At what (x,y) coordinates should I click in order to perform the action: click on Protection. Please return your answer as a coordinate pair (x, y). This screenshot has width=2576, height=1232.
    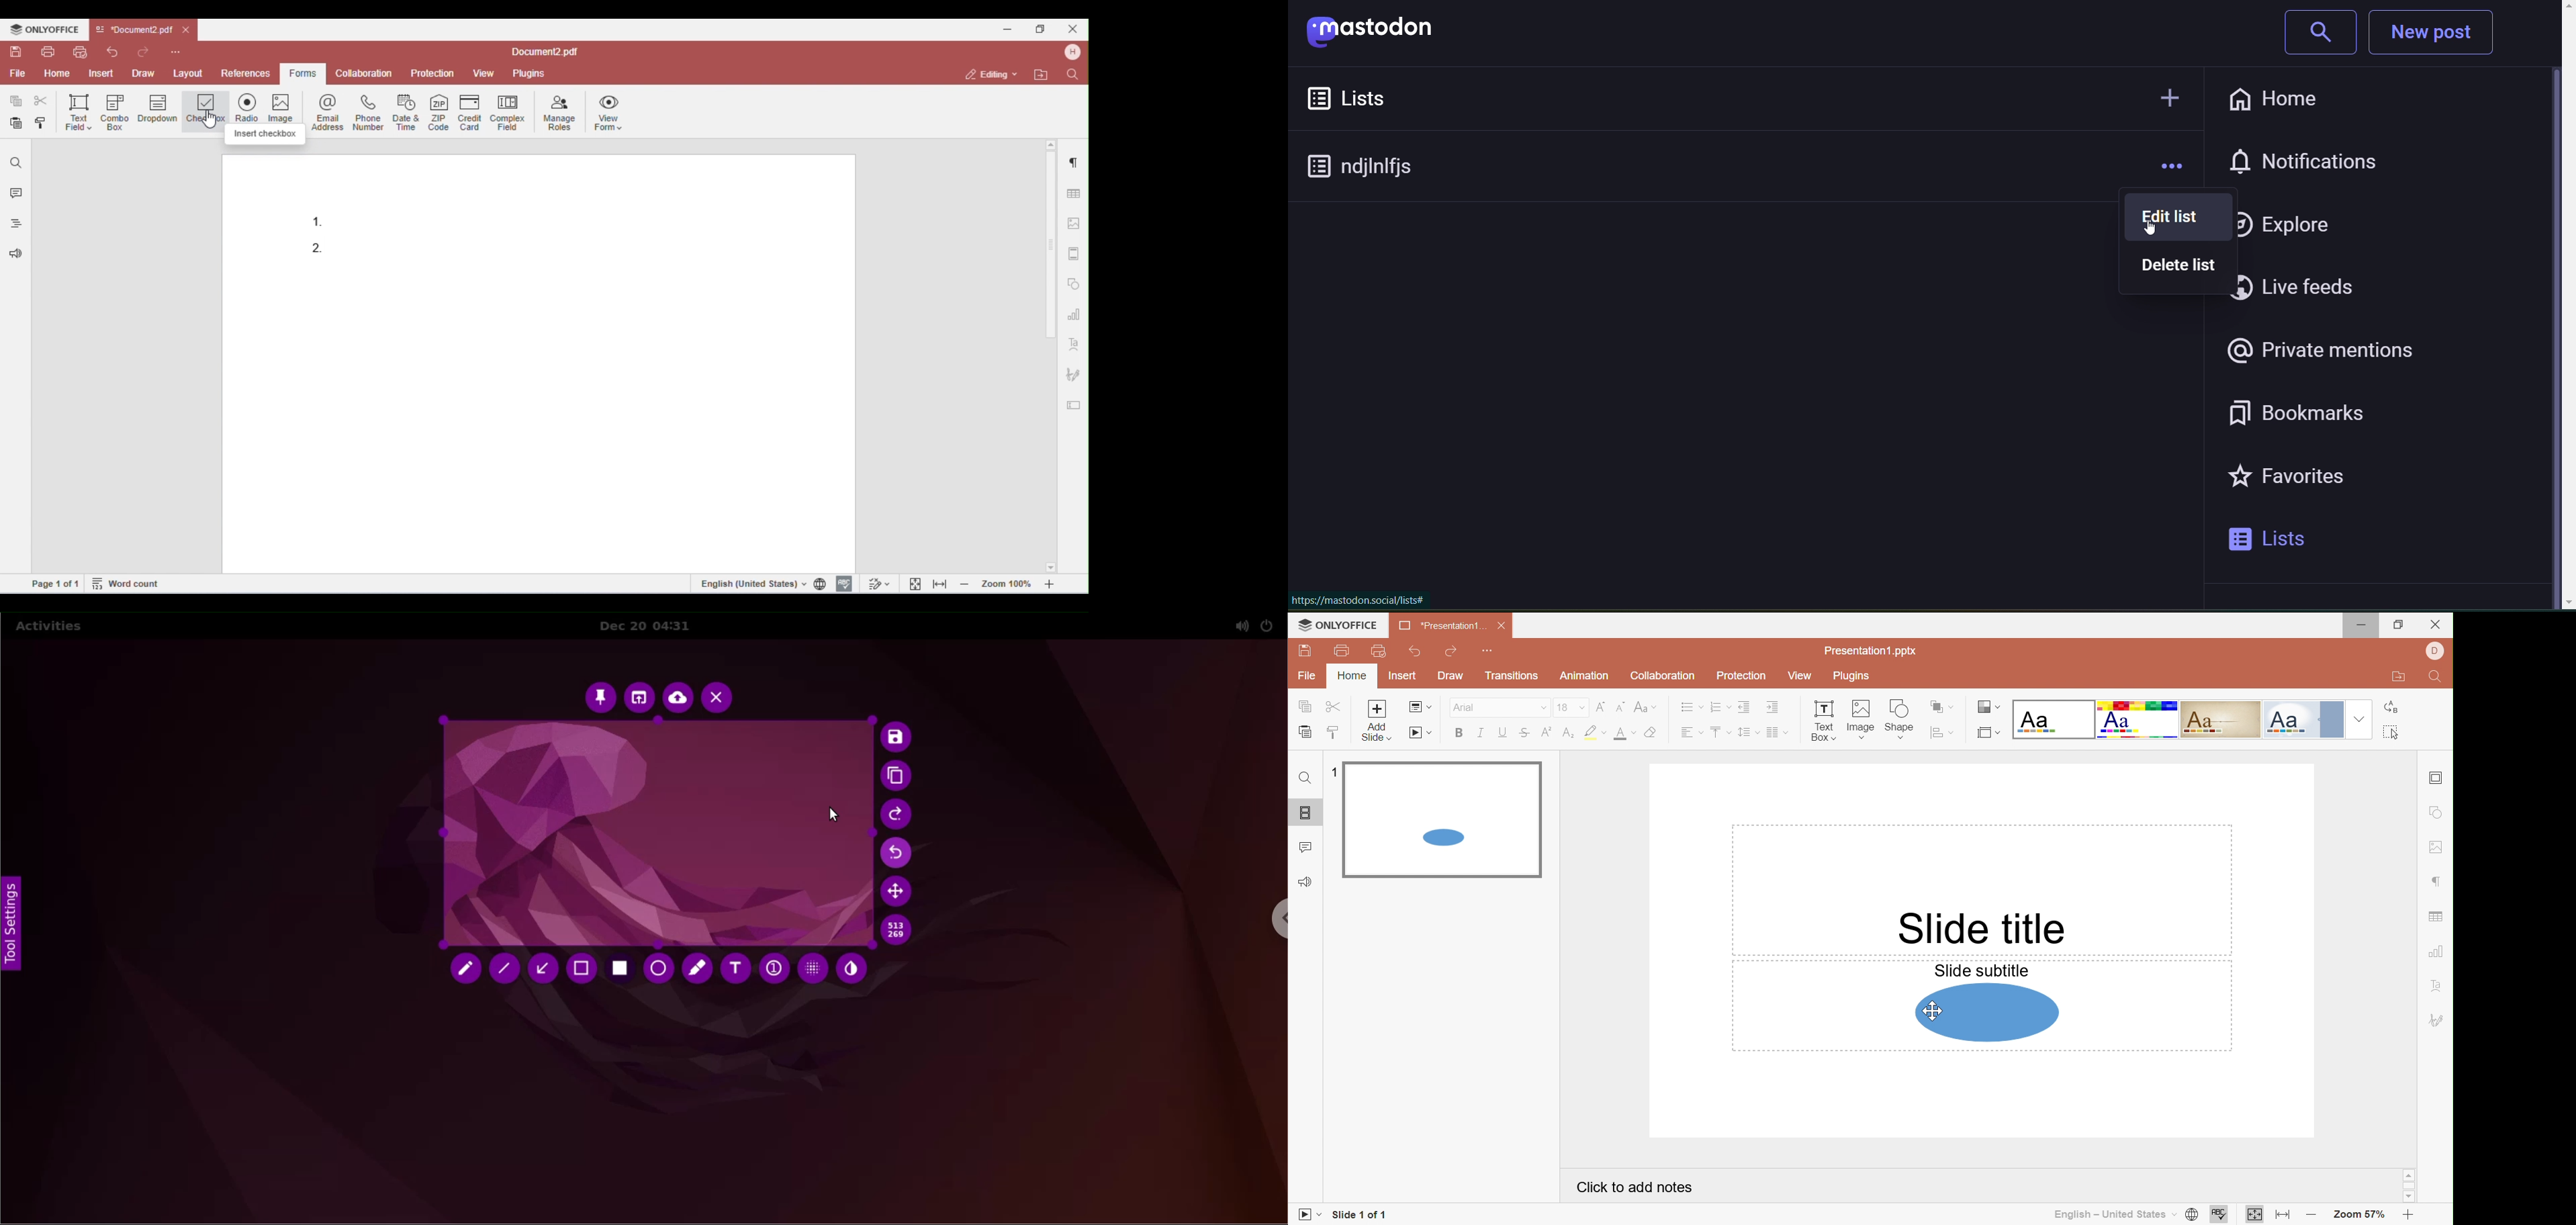
    Looking at the image, I should click on (1742, 676).